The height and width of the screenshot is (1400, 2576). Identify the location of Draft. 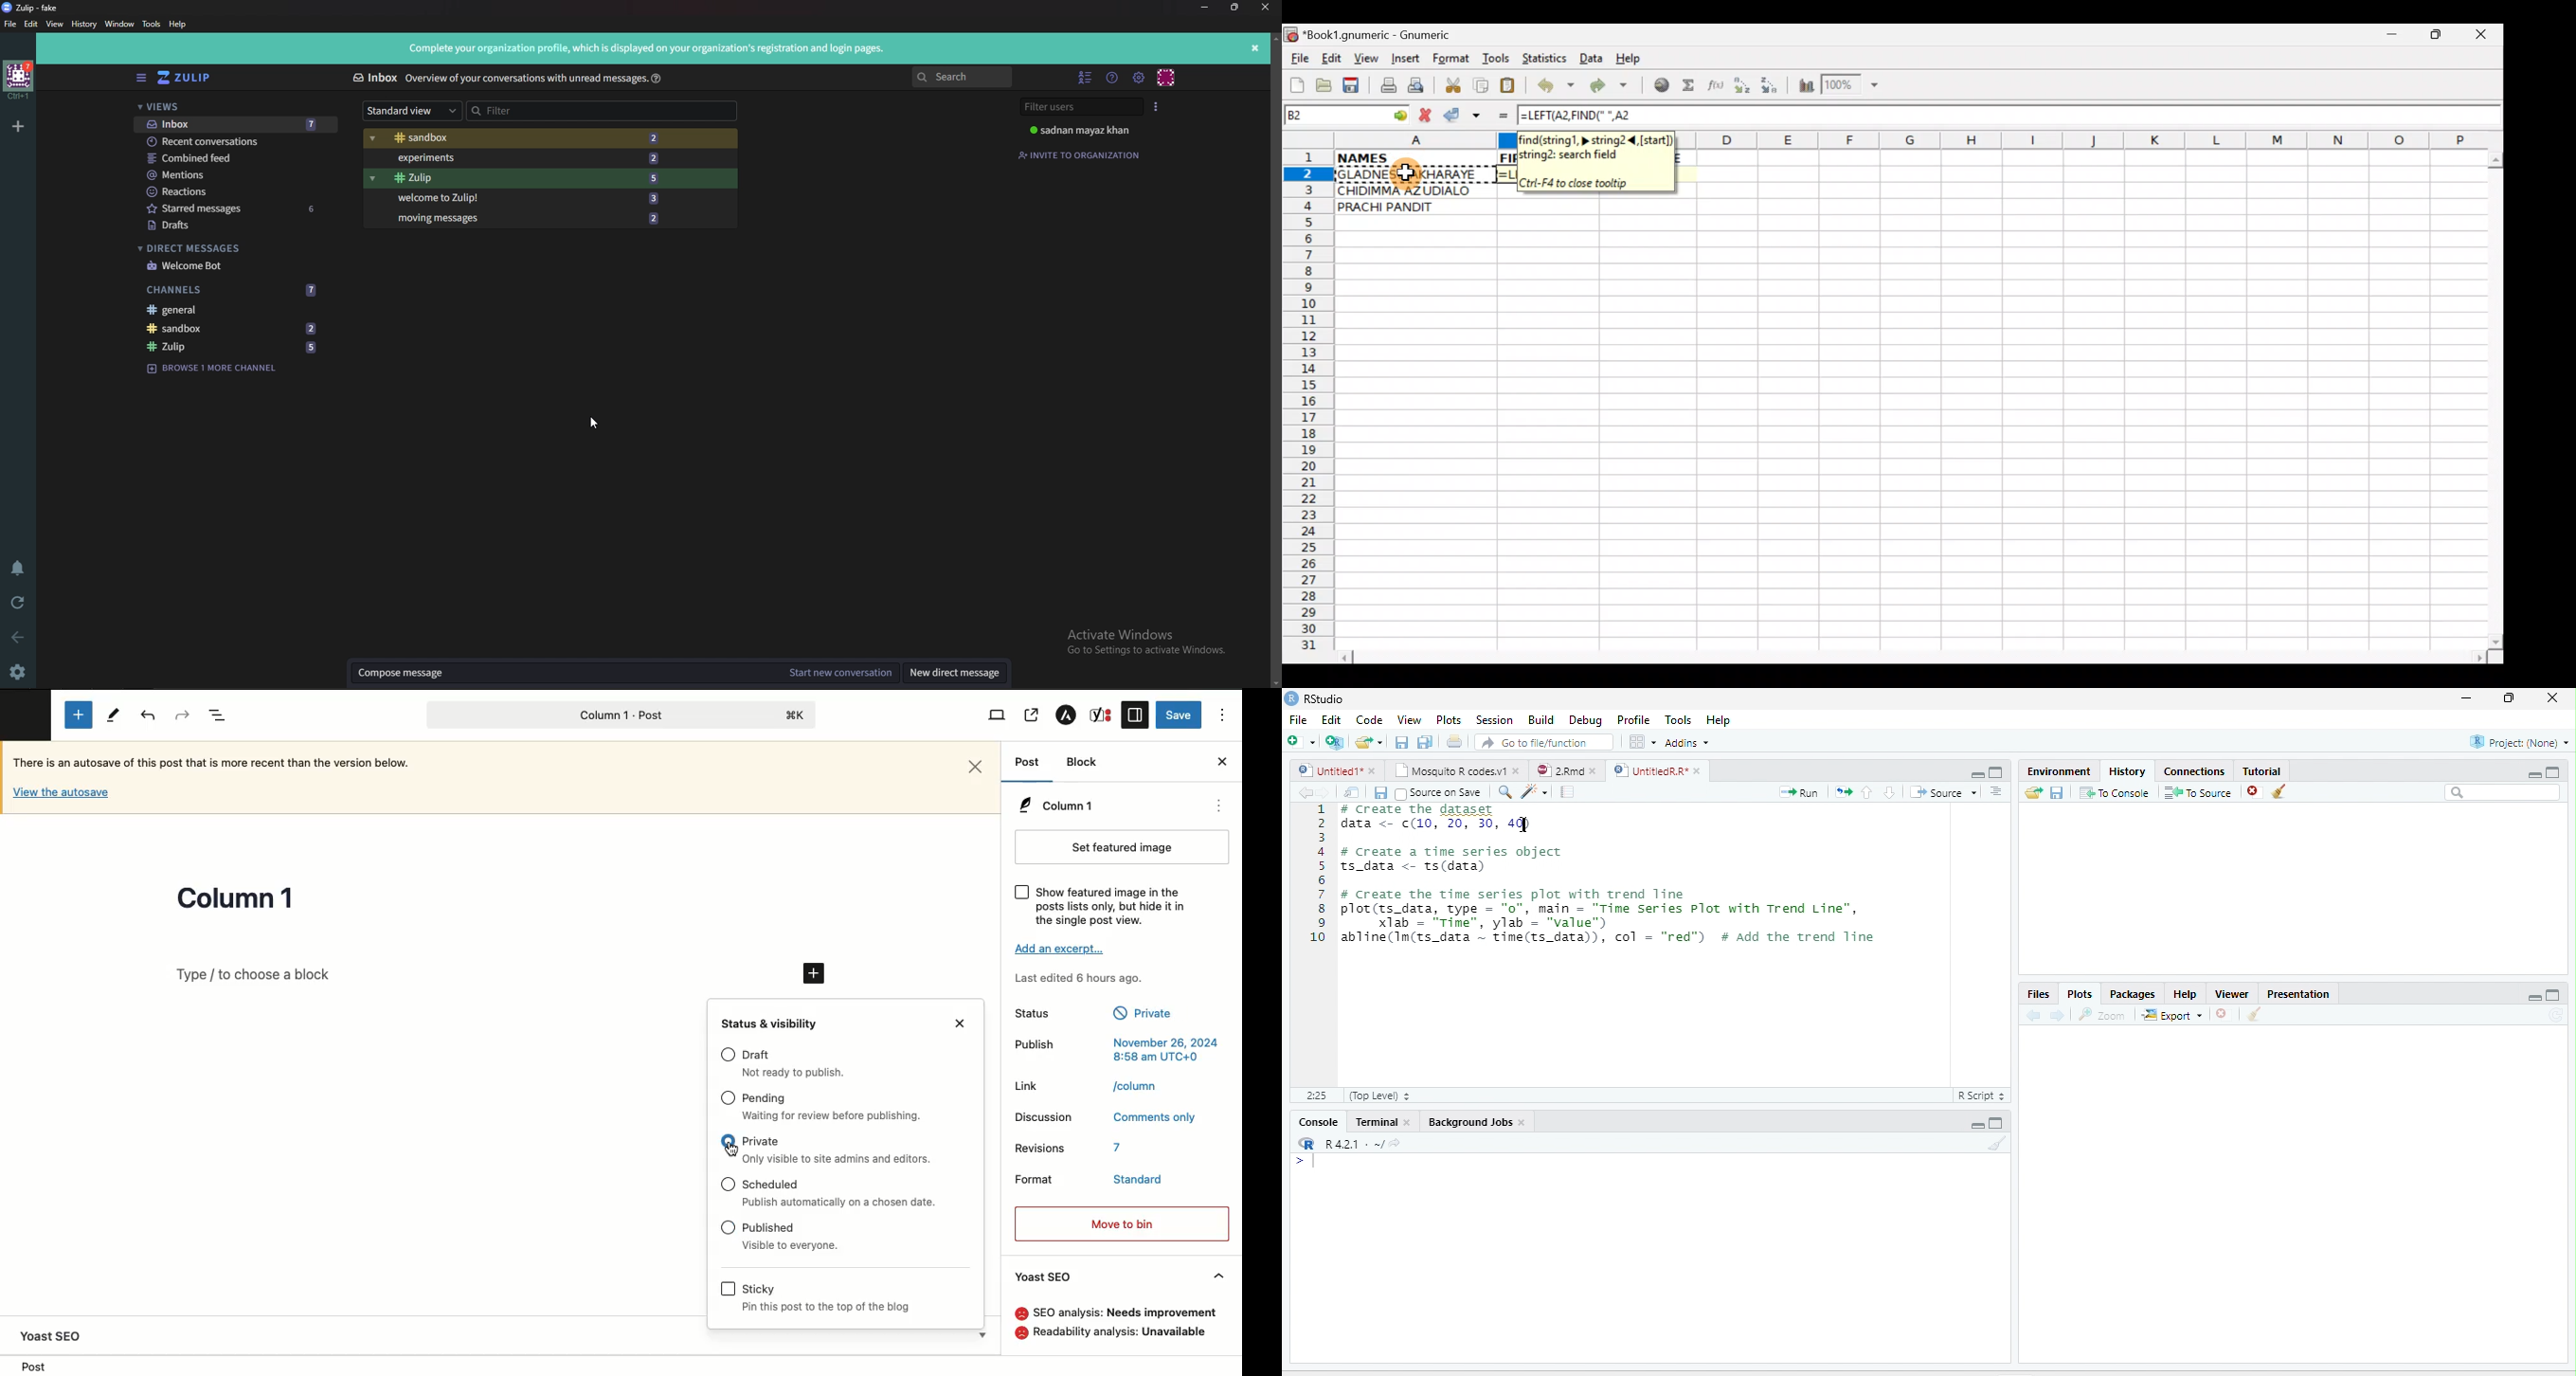
(800, 1073).